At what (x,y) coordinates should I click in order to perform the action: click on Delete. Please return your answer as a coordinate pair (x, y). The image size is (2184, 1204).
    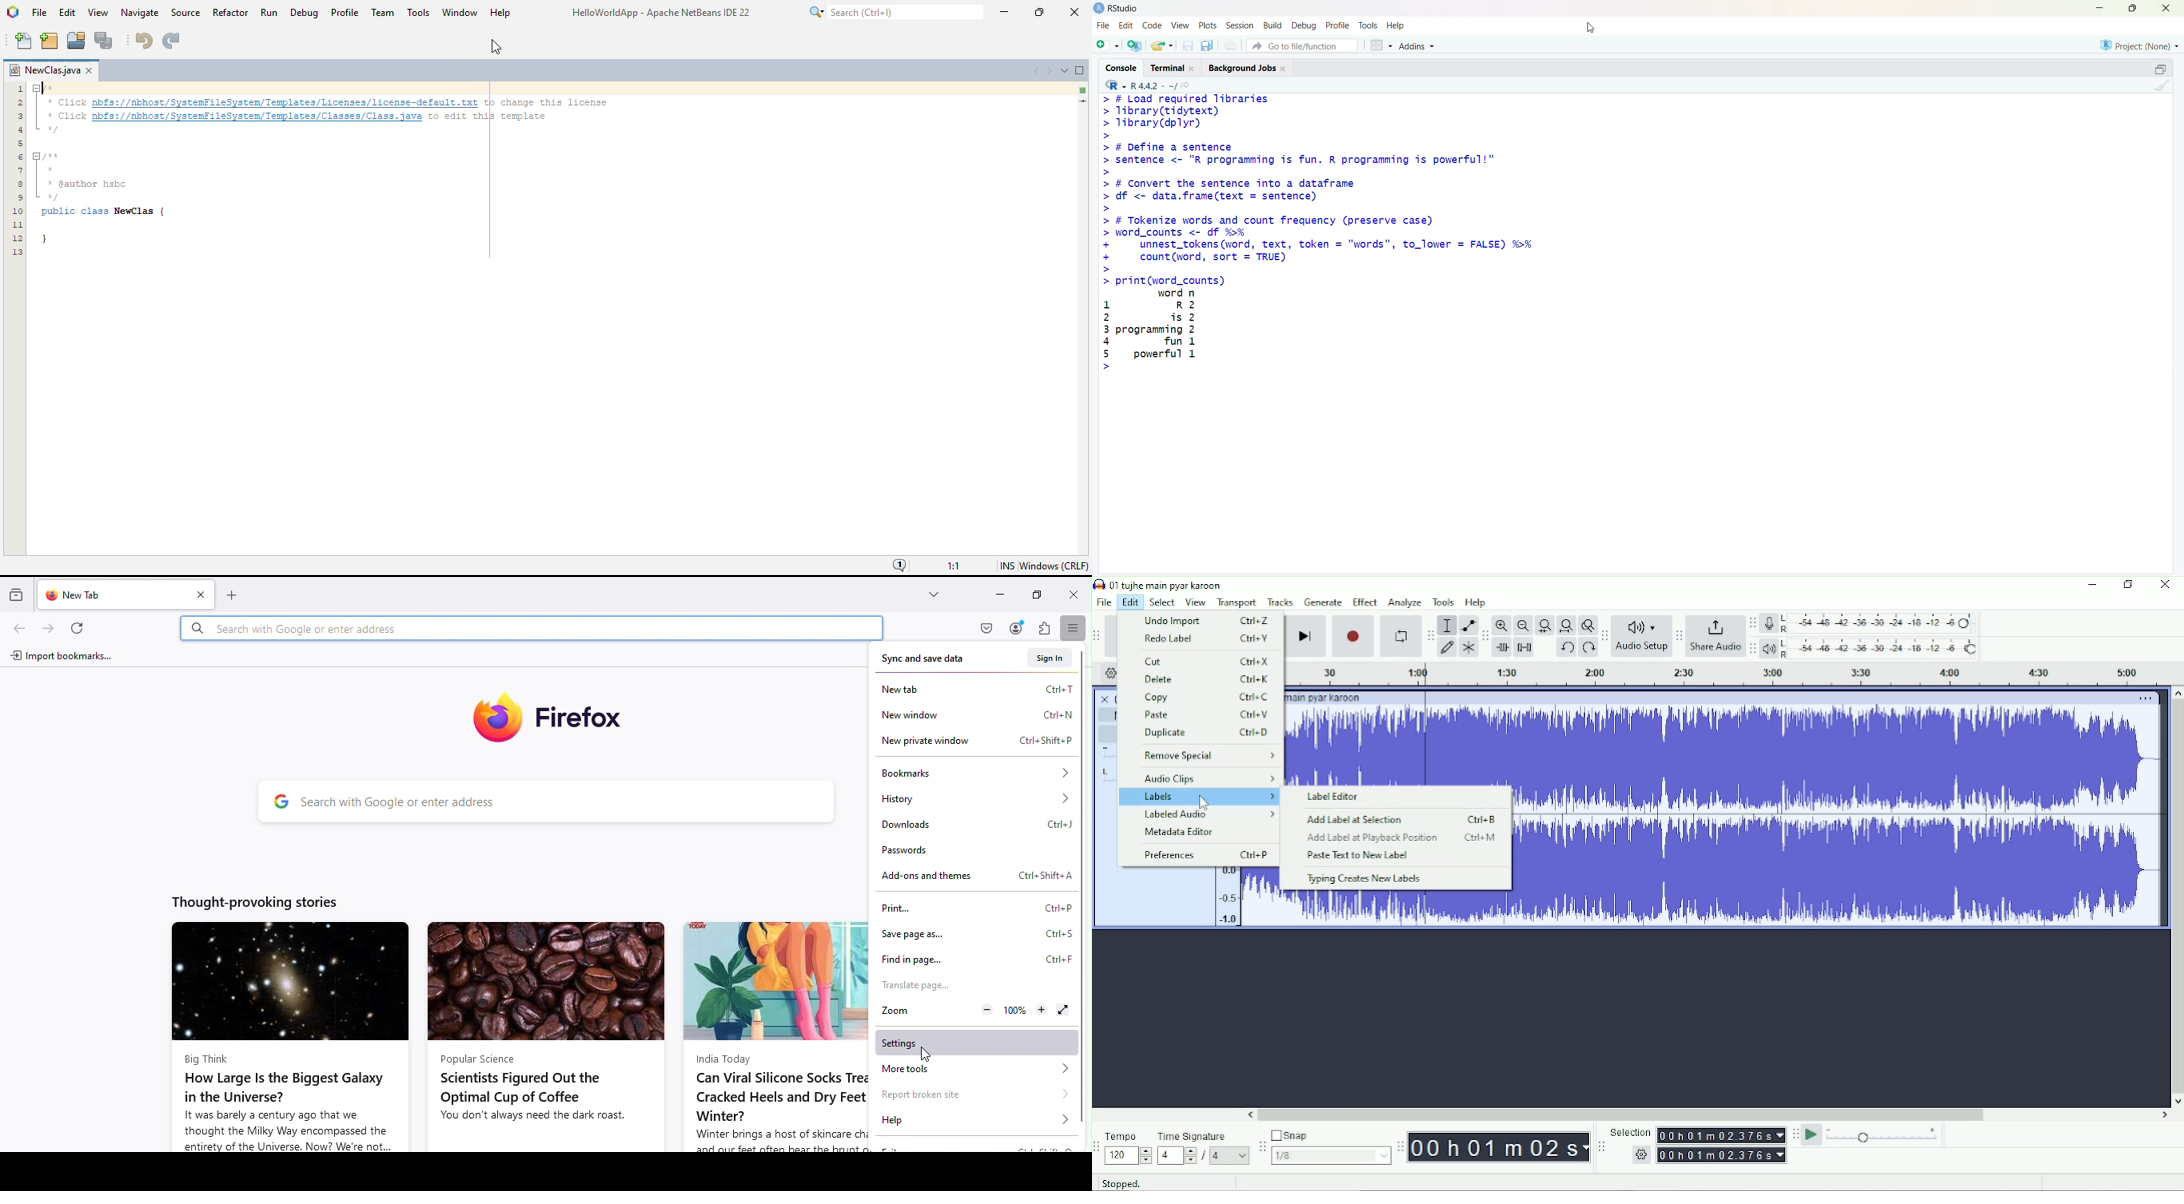
    Looking at the image, I should click on (1208, 679).